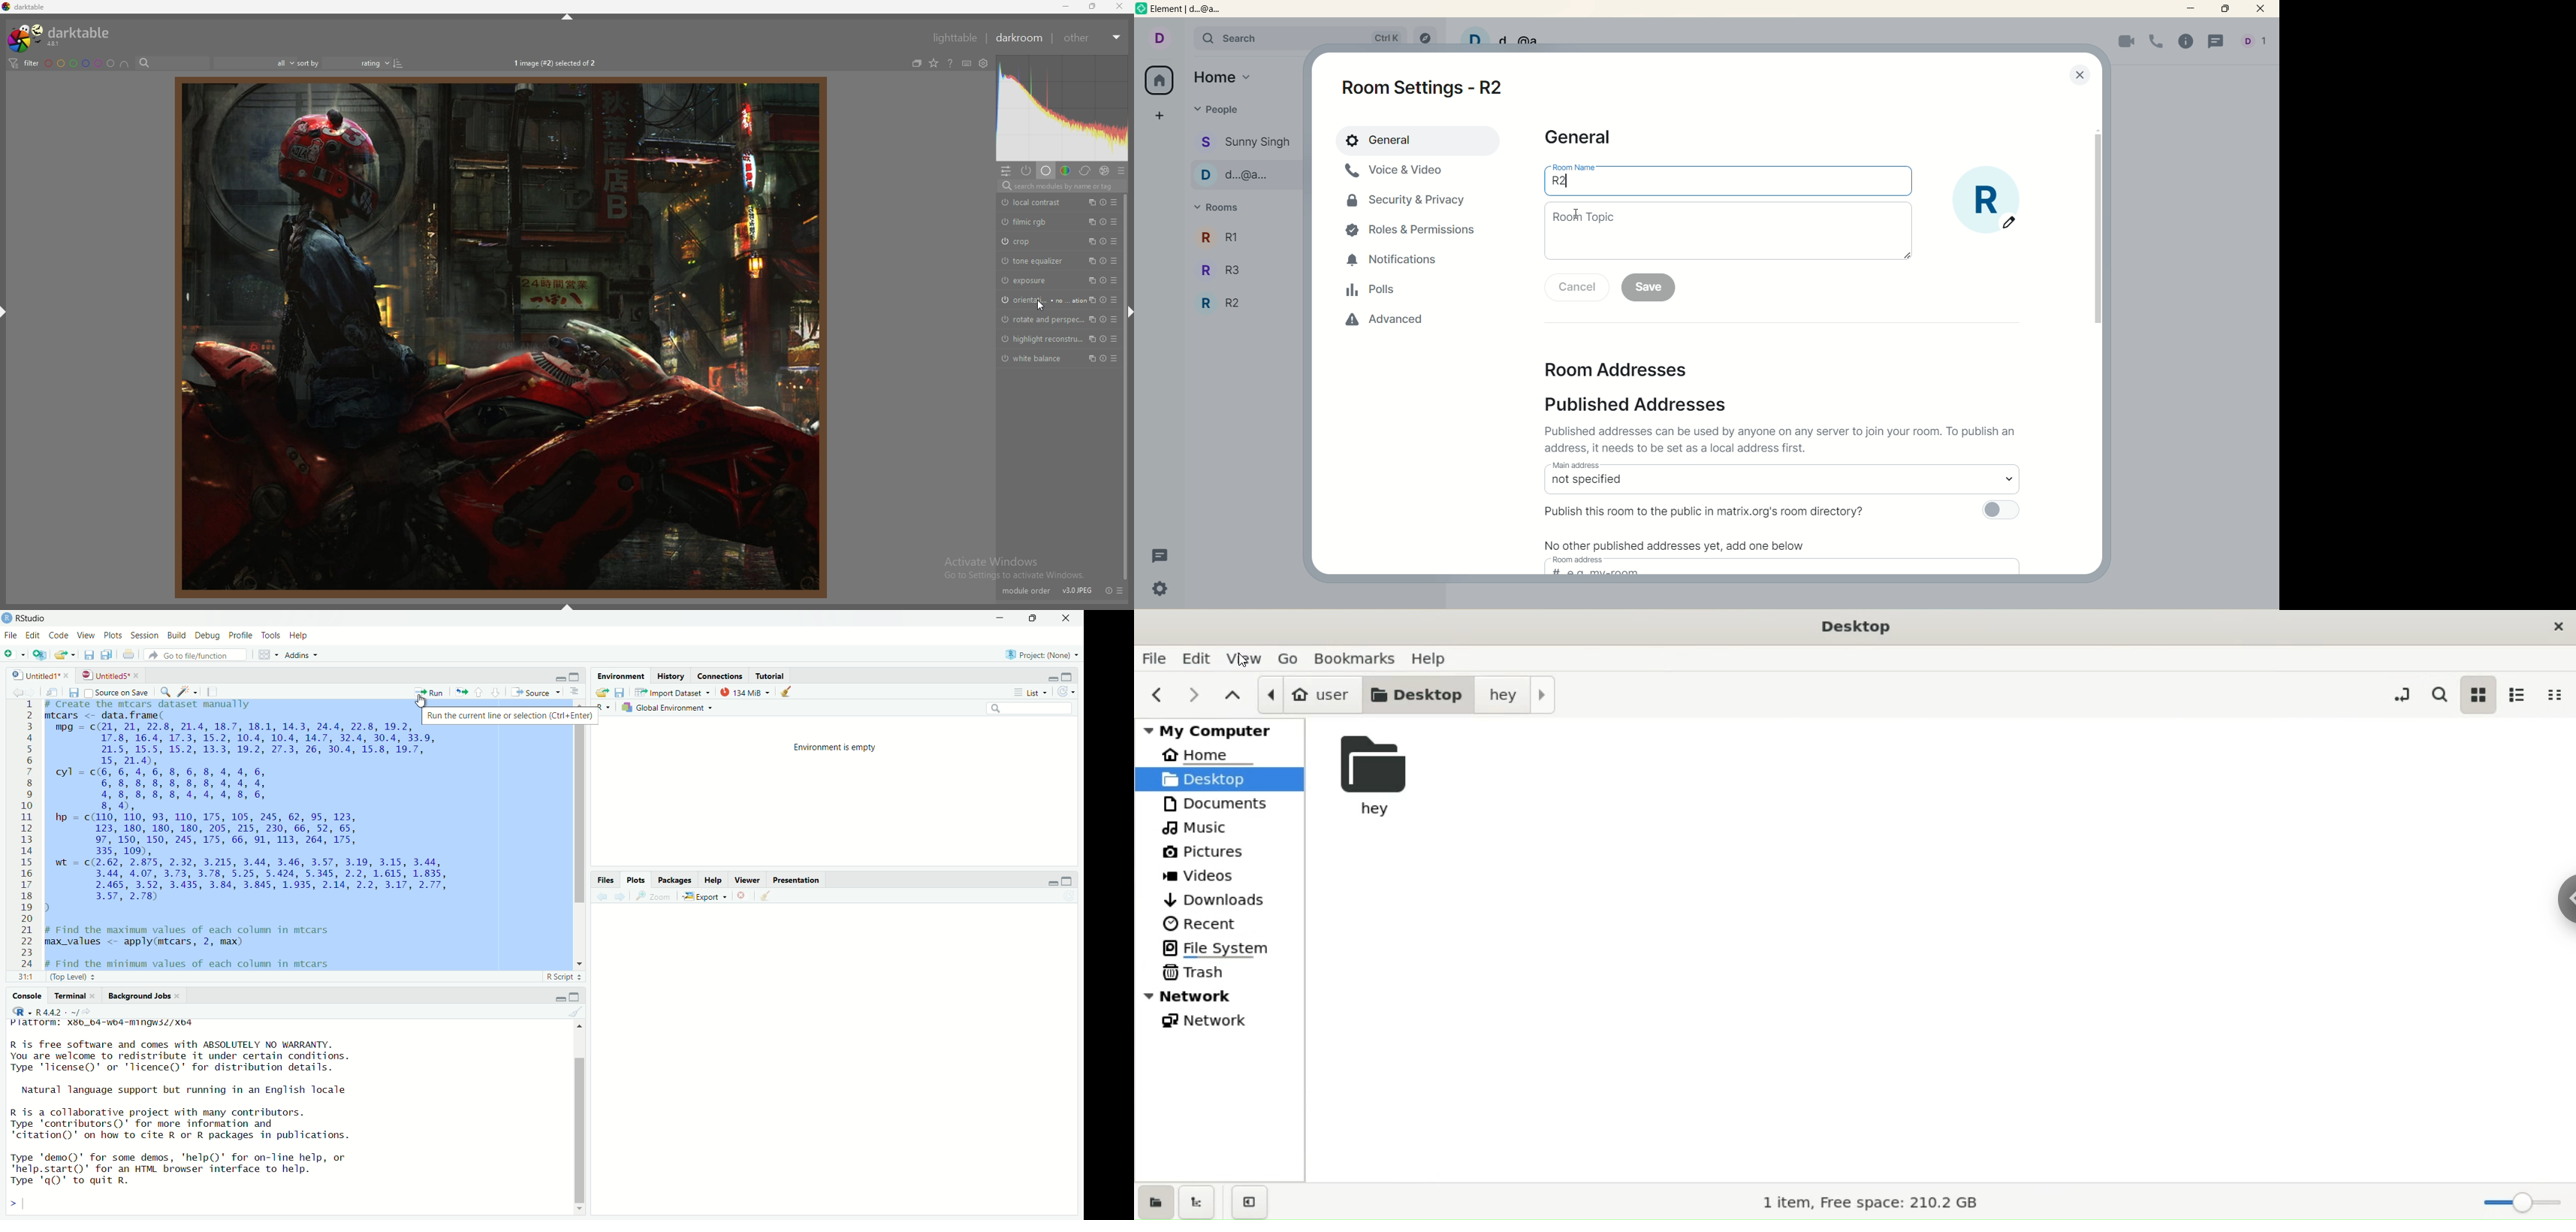 This screenshot has width=2576, height=1232. Describe the element at coordinates (2257, 42) in the screenshot. I see `account` at that location.